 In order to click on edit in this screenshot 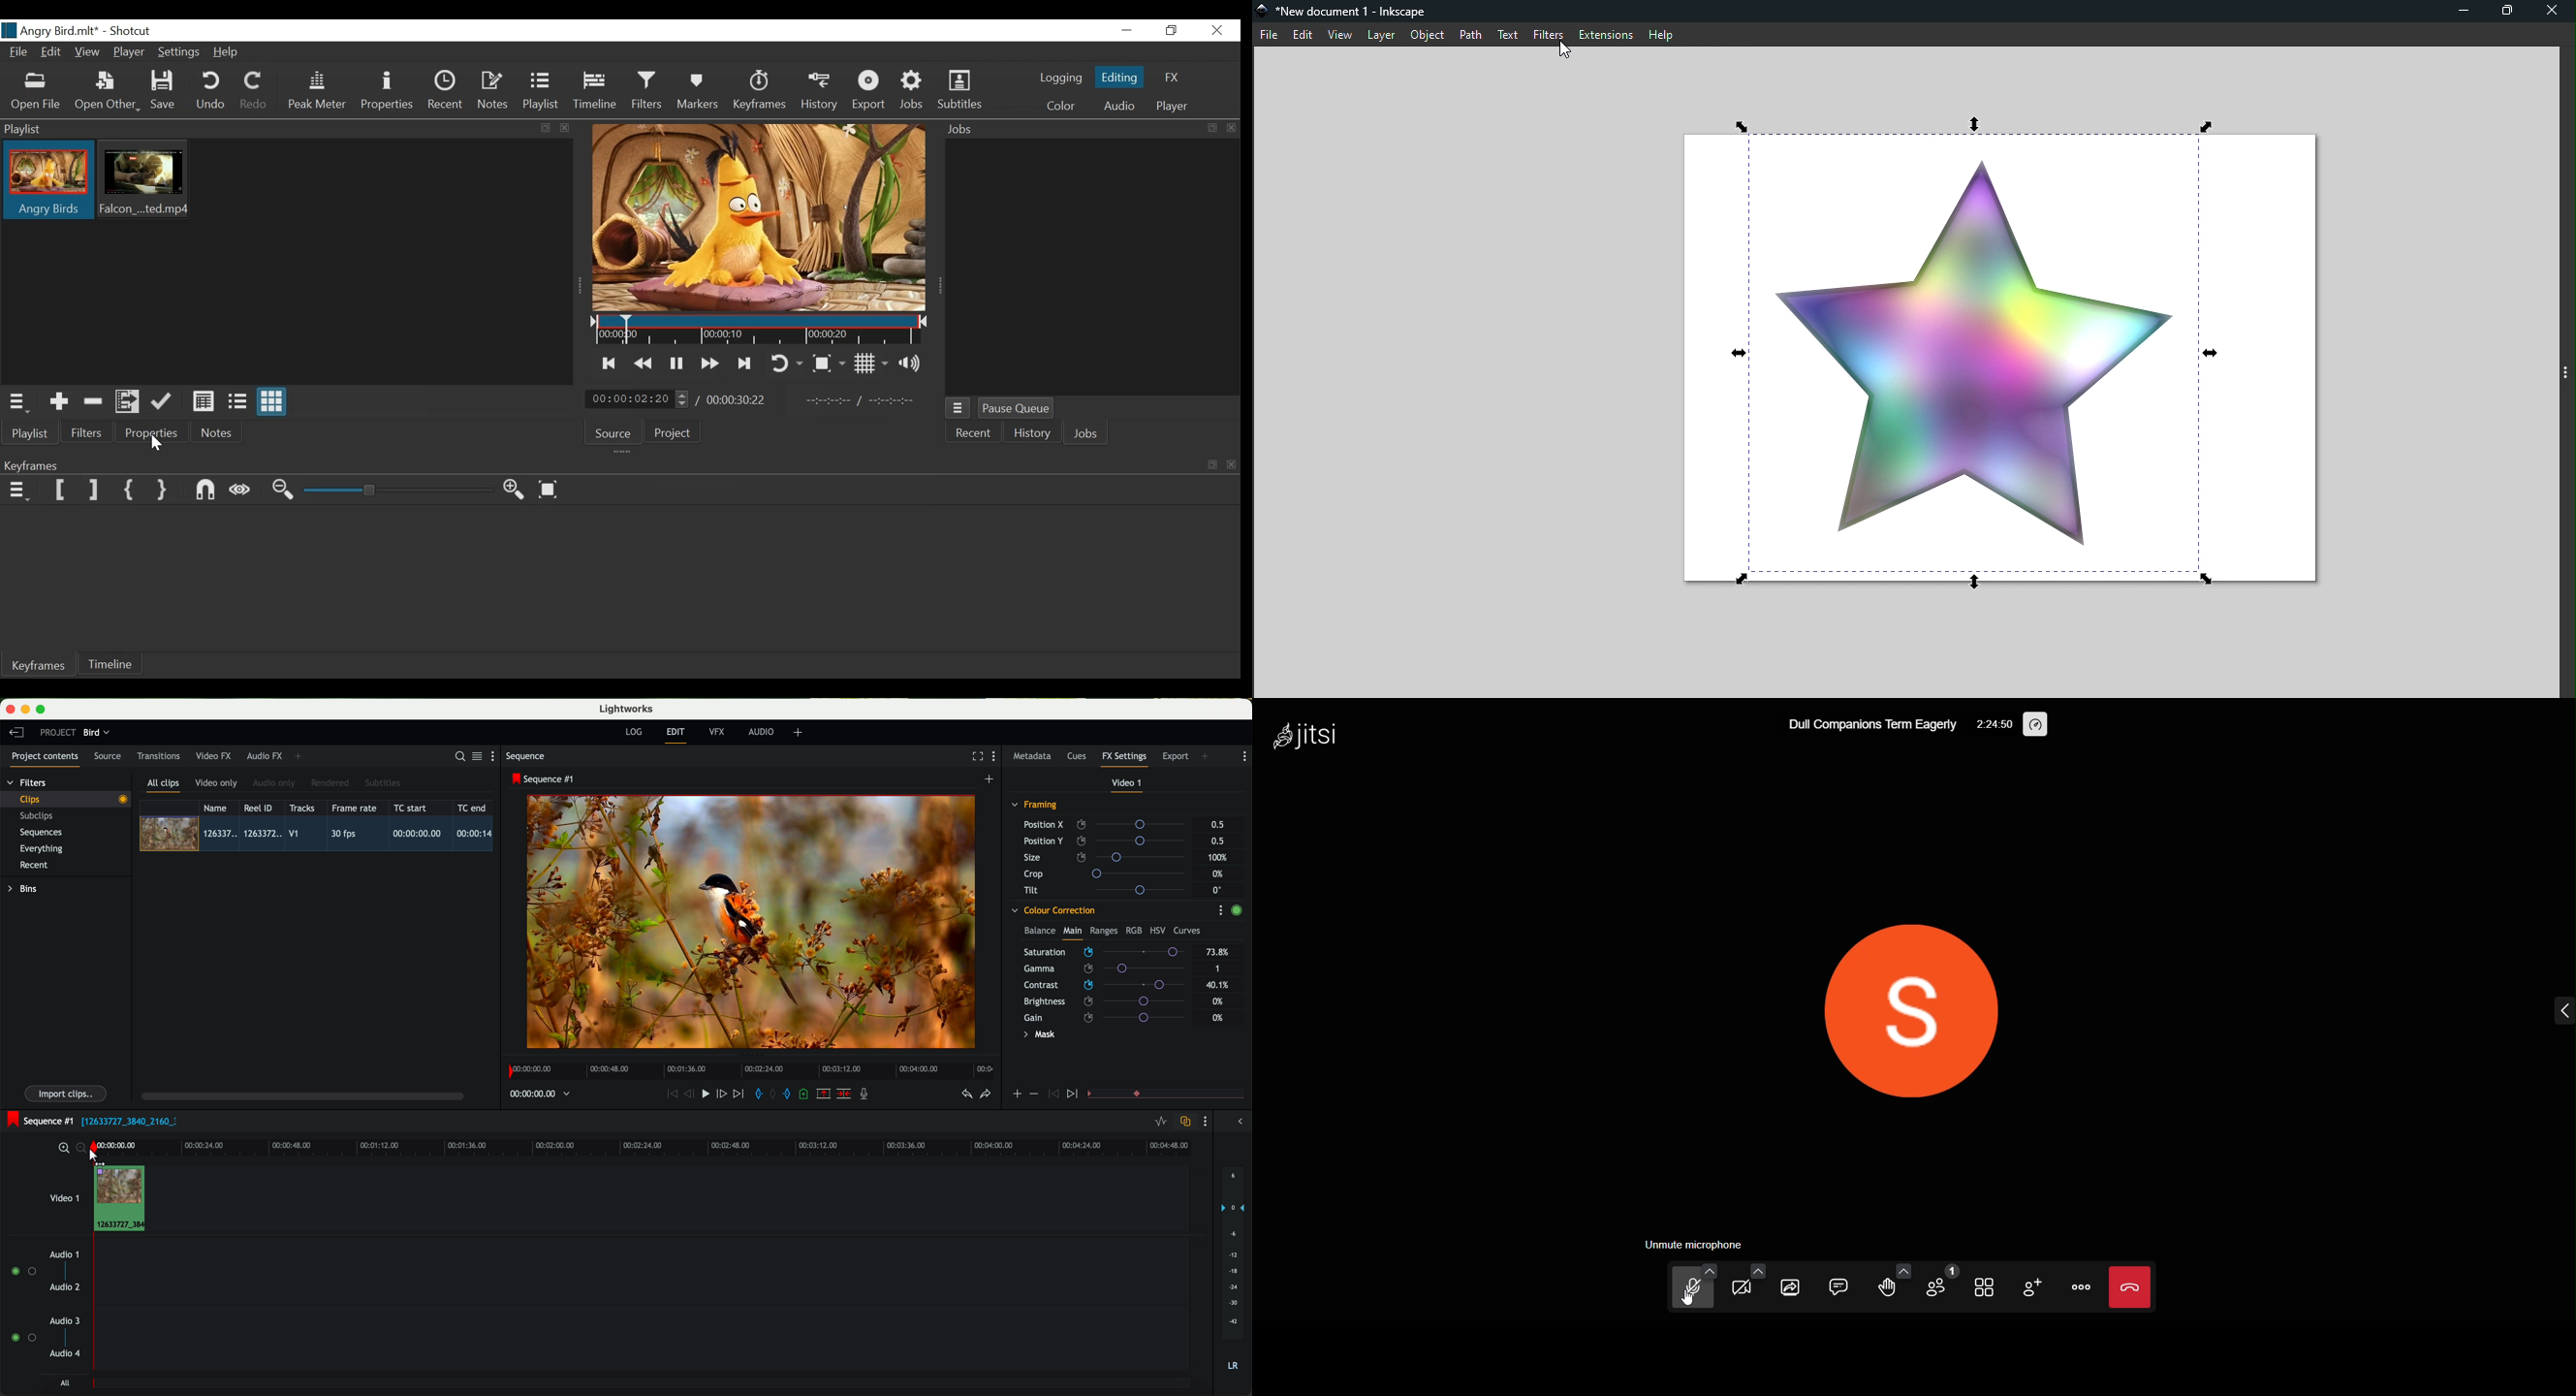, I will do `click(677, 735)`.